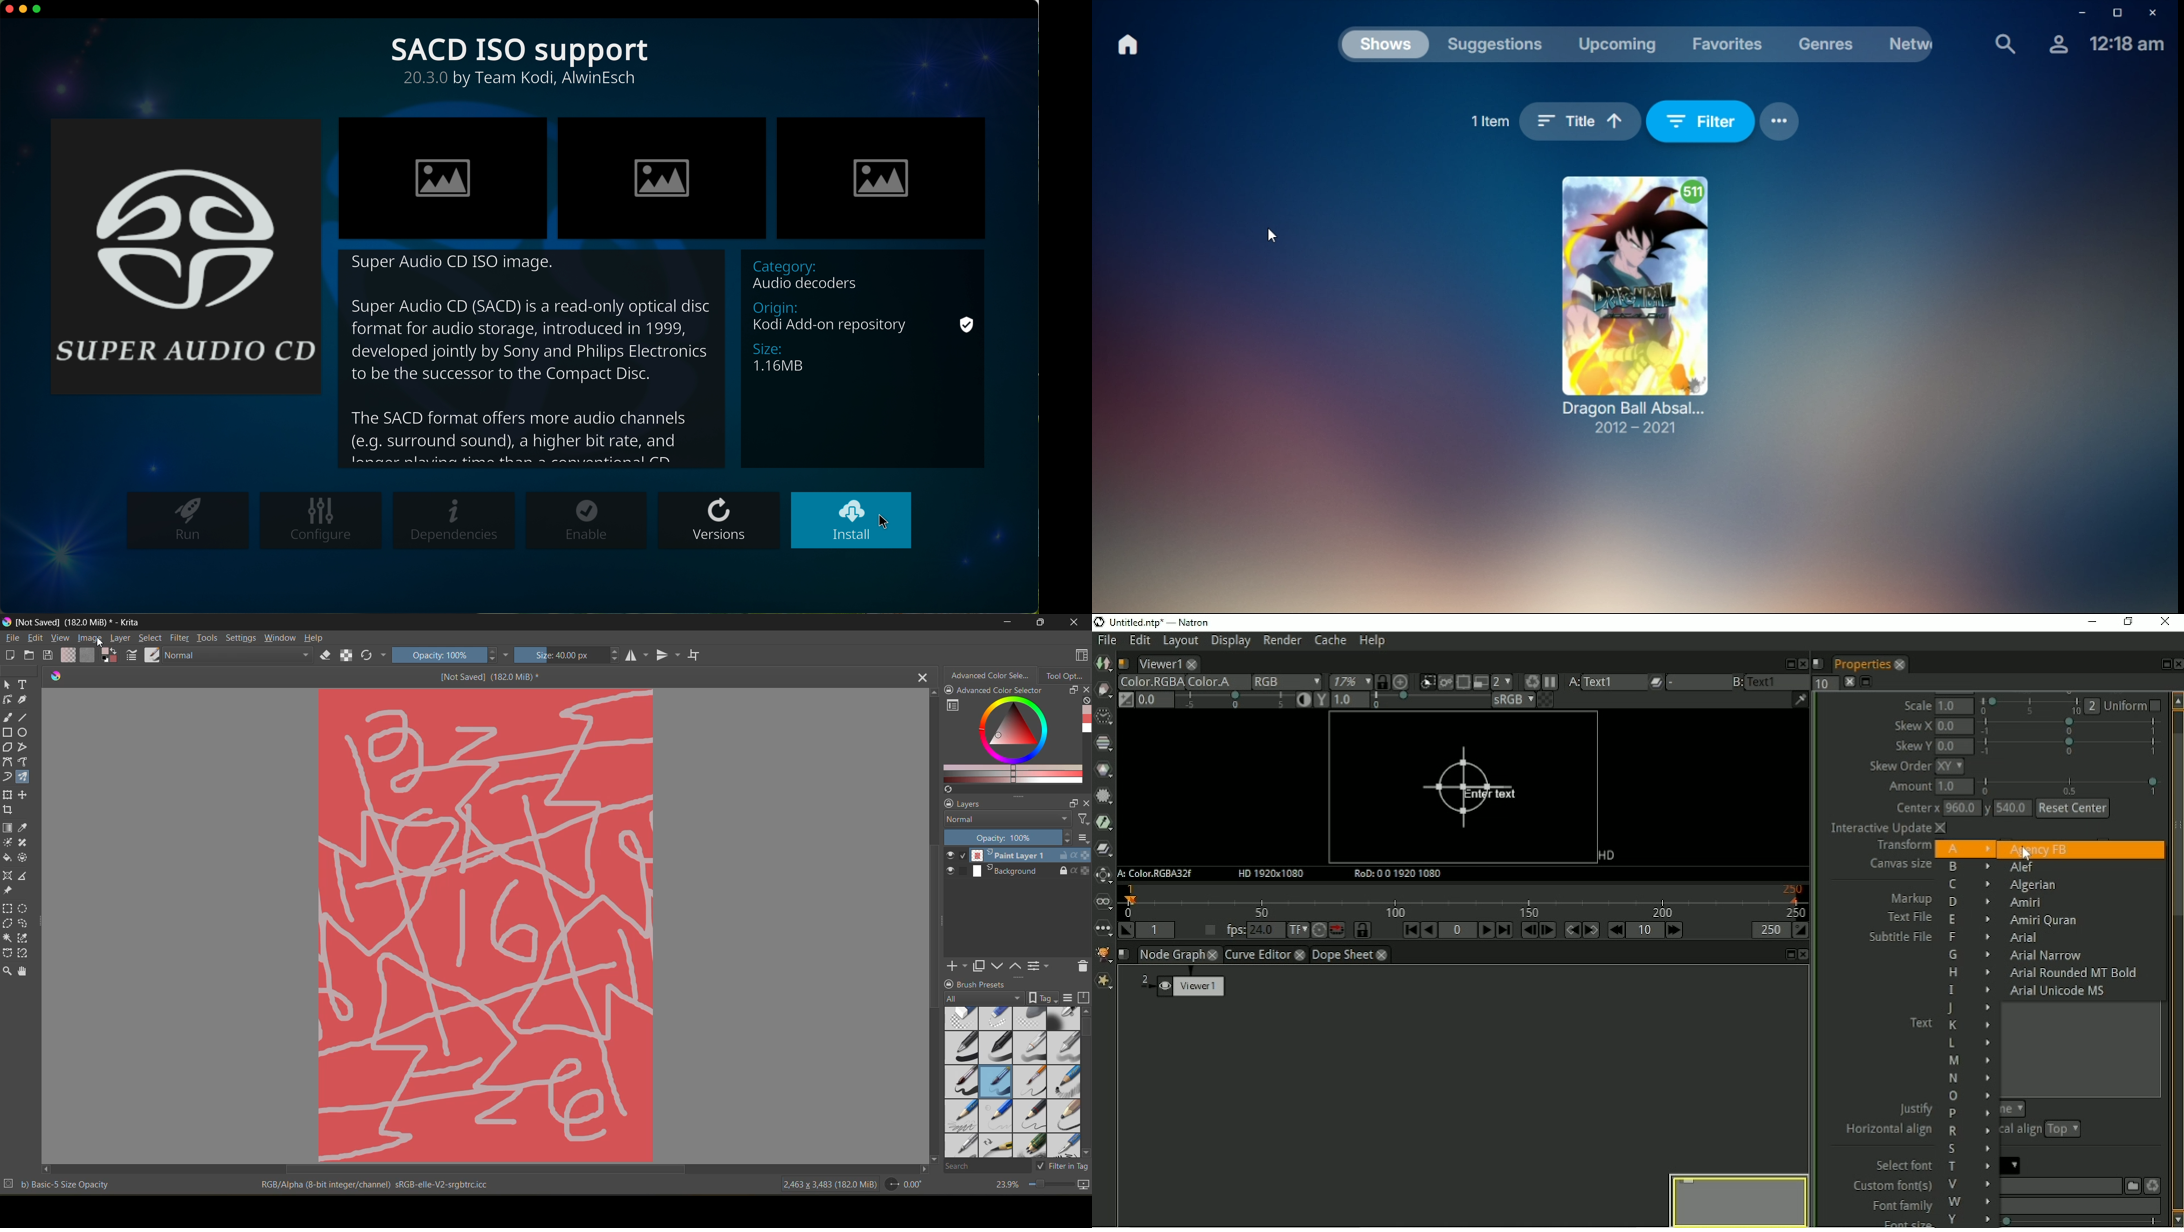 This screenshot has height=1232, width=2184. What do you see at coordinates (24, 10) in the screenshot?
I see `minimize program` at bounding box center [24, 10].